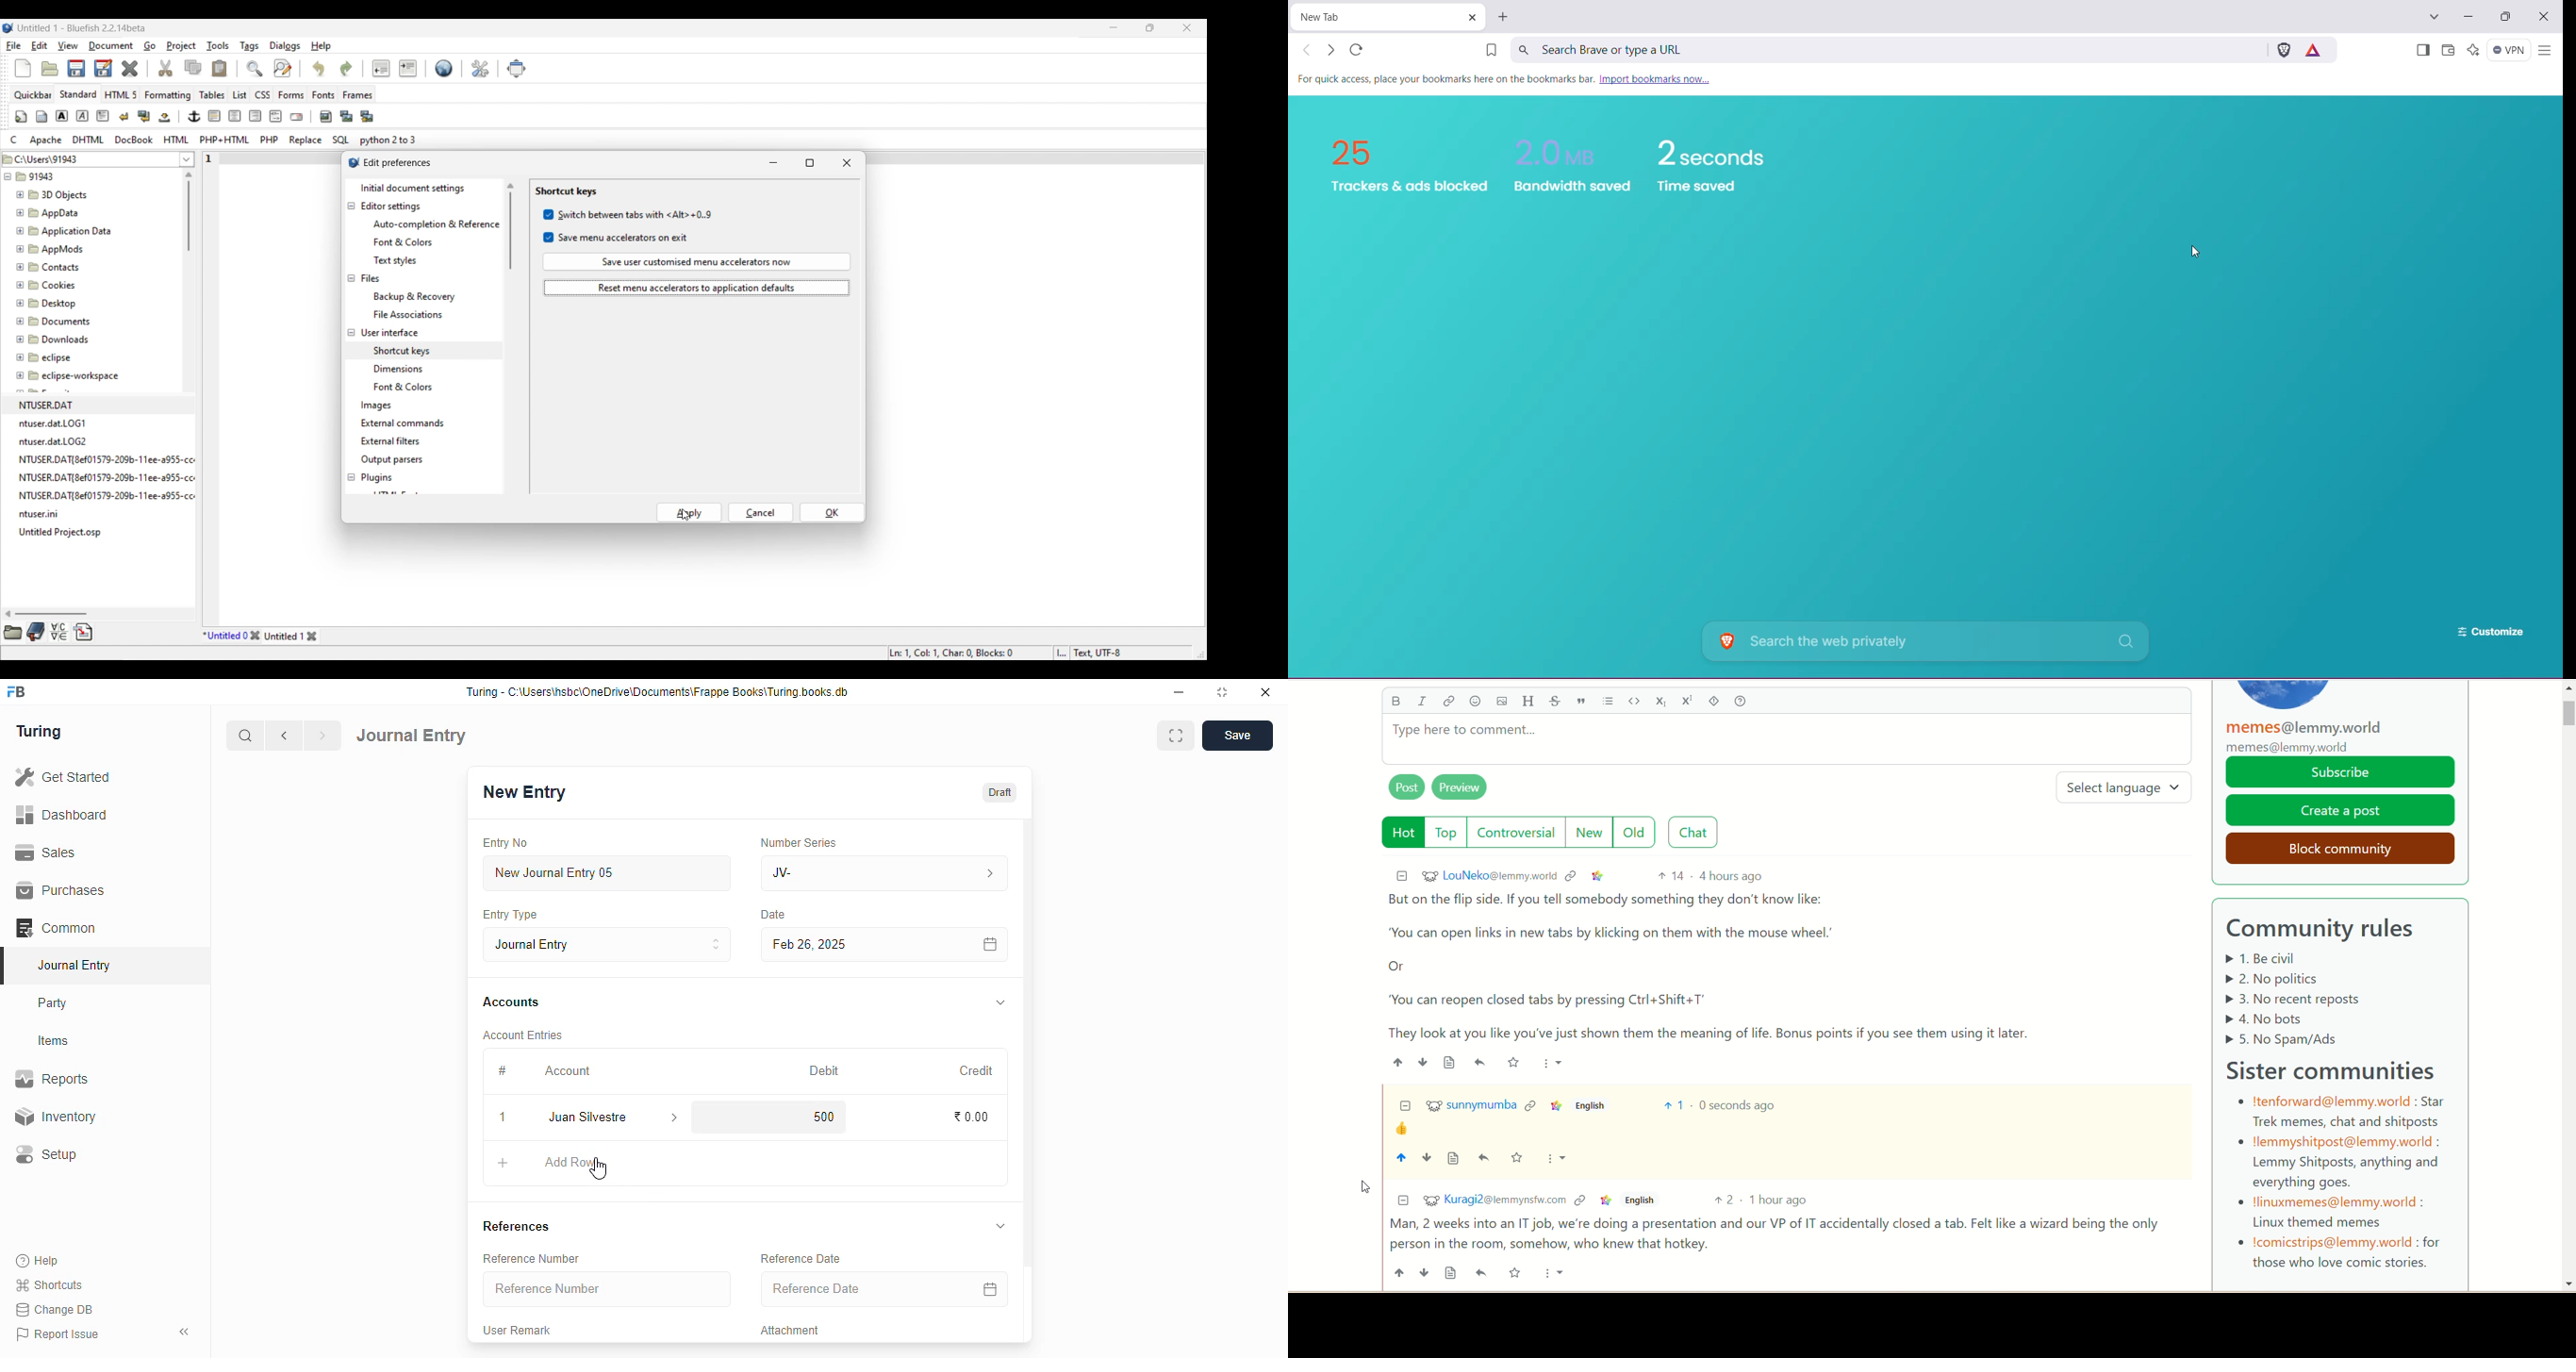 The height and width of the screenshot is (1372, 2576). What do you see at coordinates (49, 1285) in the screenshot?
I see `shortcuts` at bounding box center [49, 1285].